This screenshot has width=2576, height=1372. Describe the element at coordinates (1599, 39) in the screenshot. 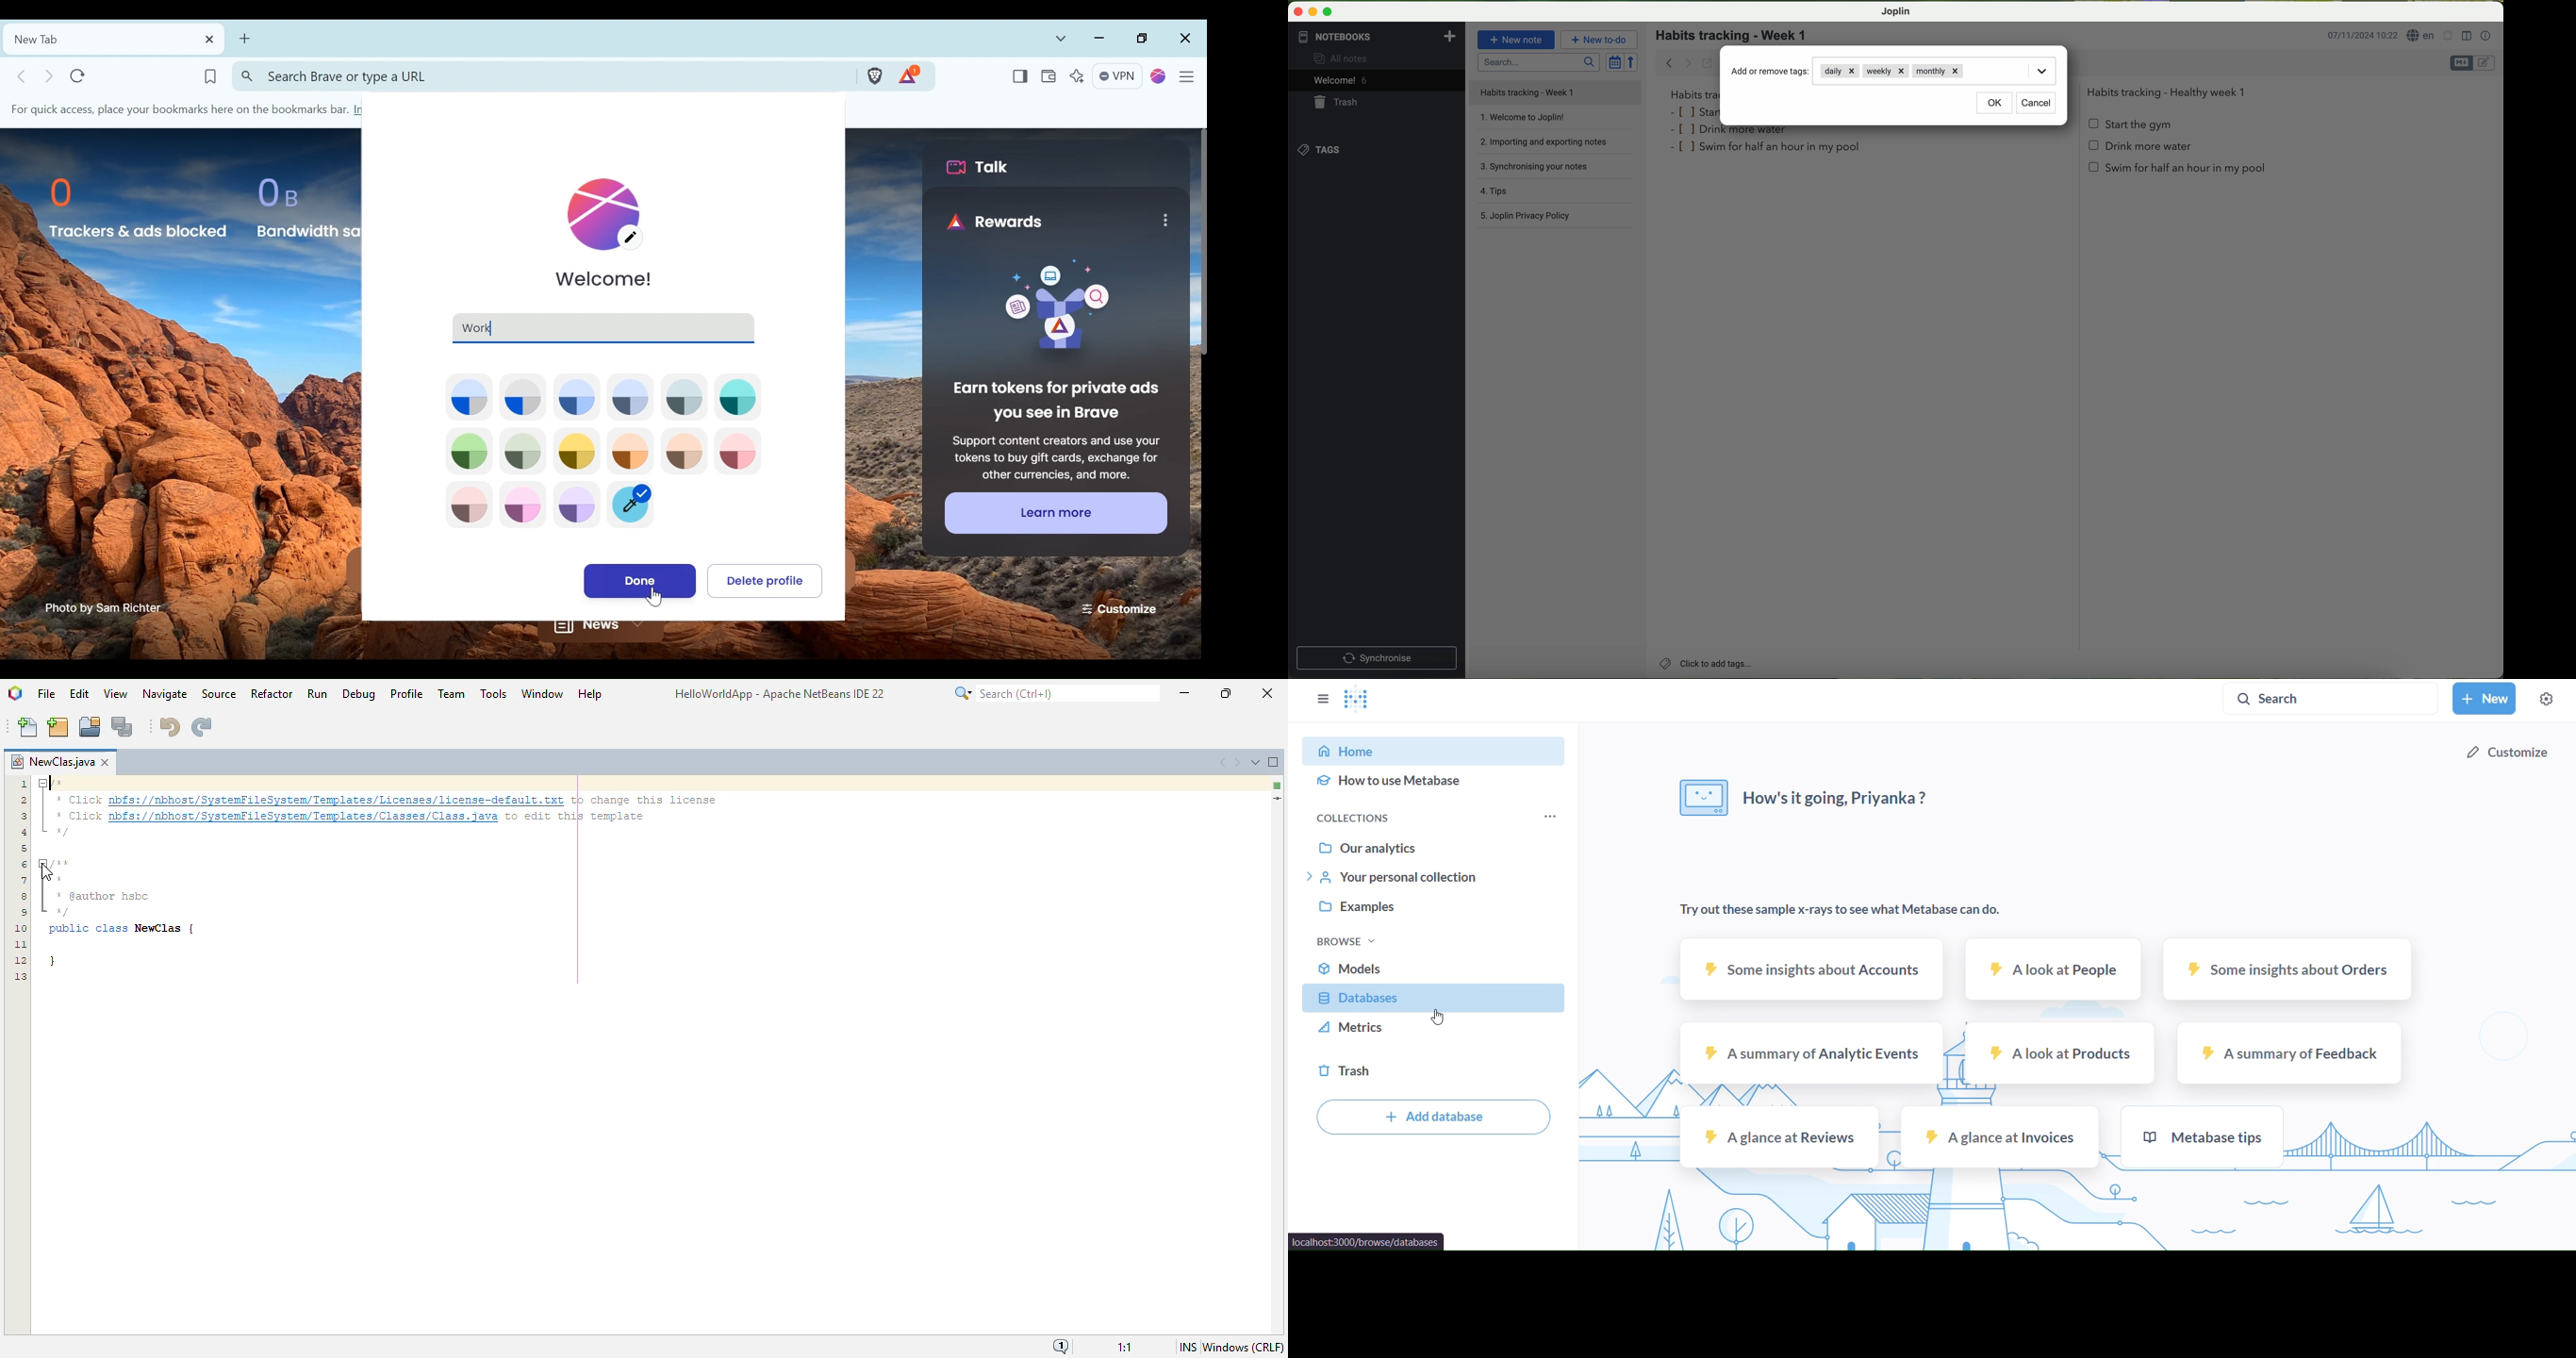

I see `new to-do button` at that location.